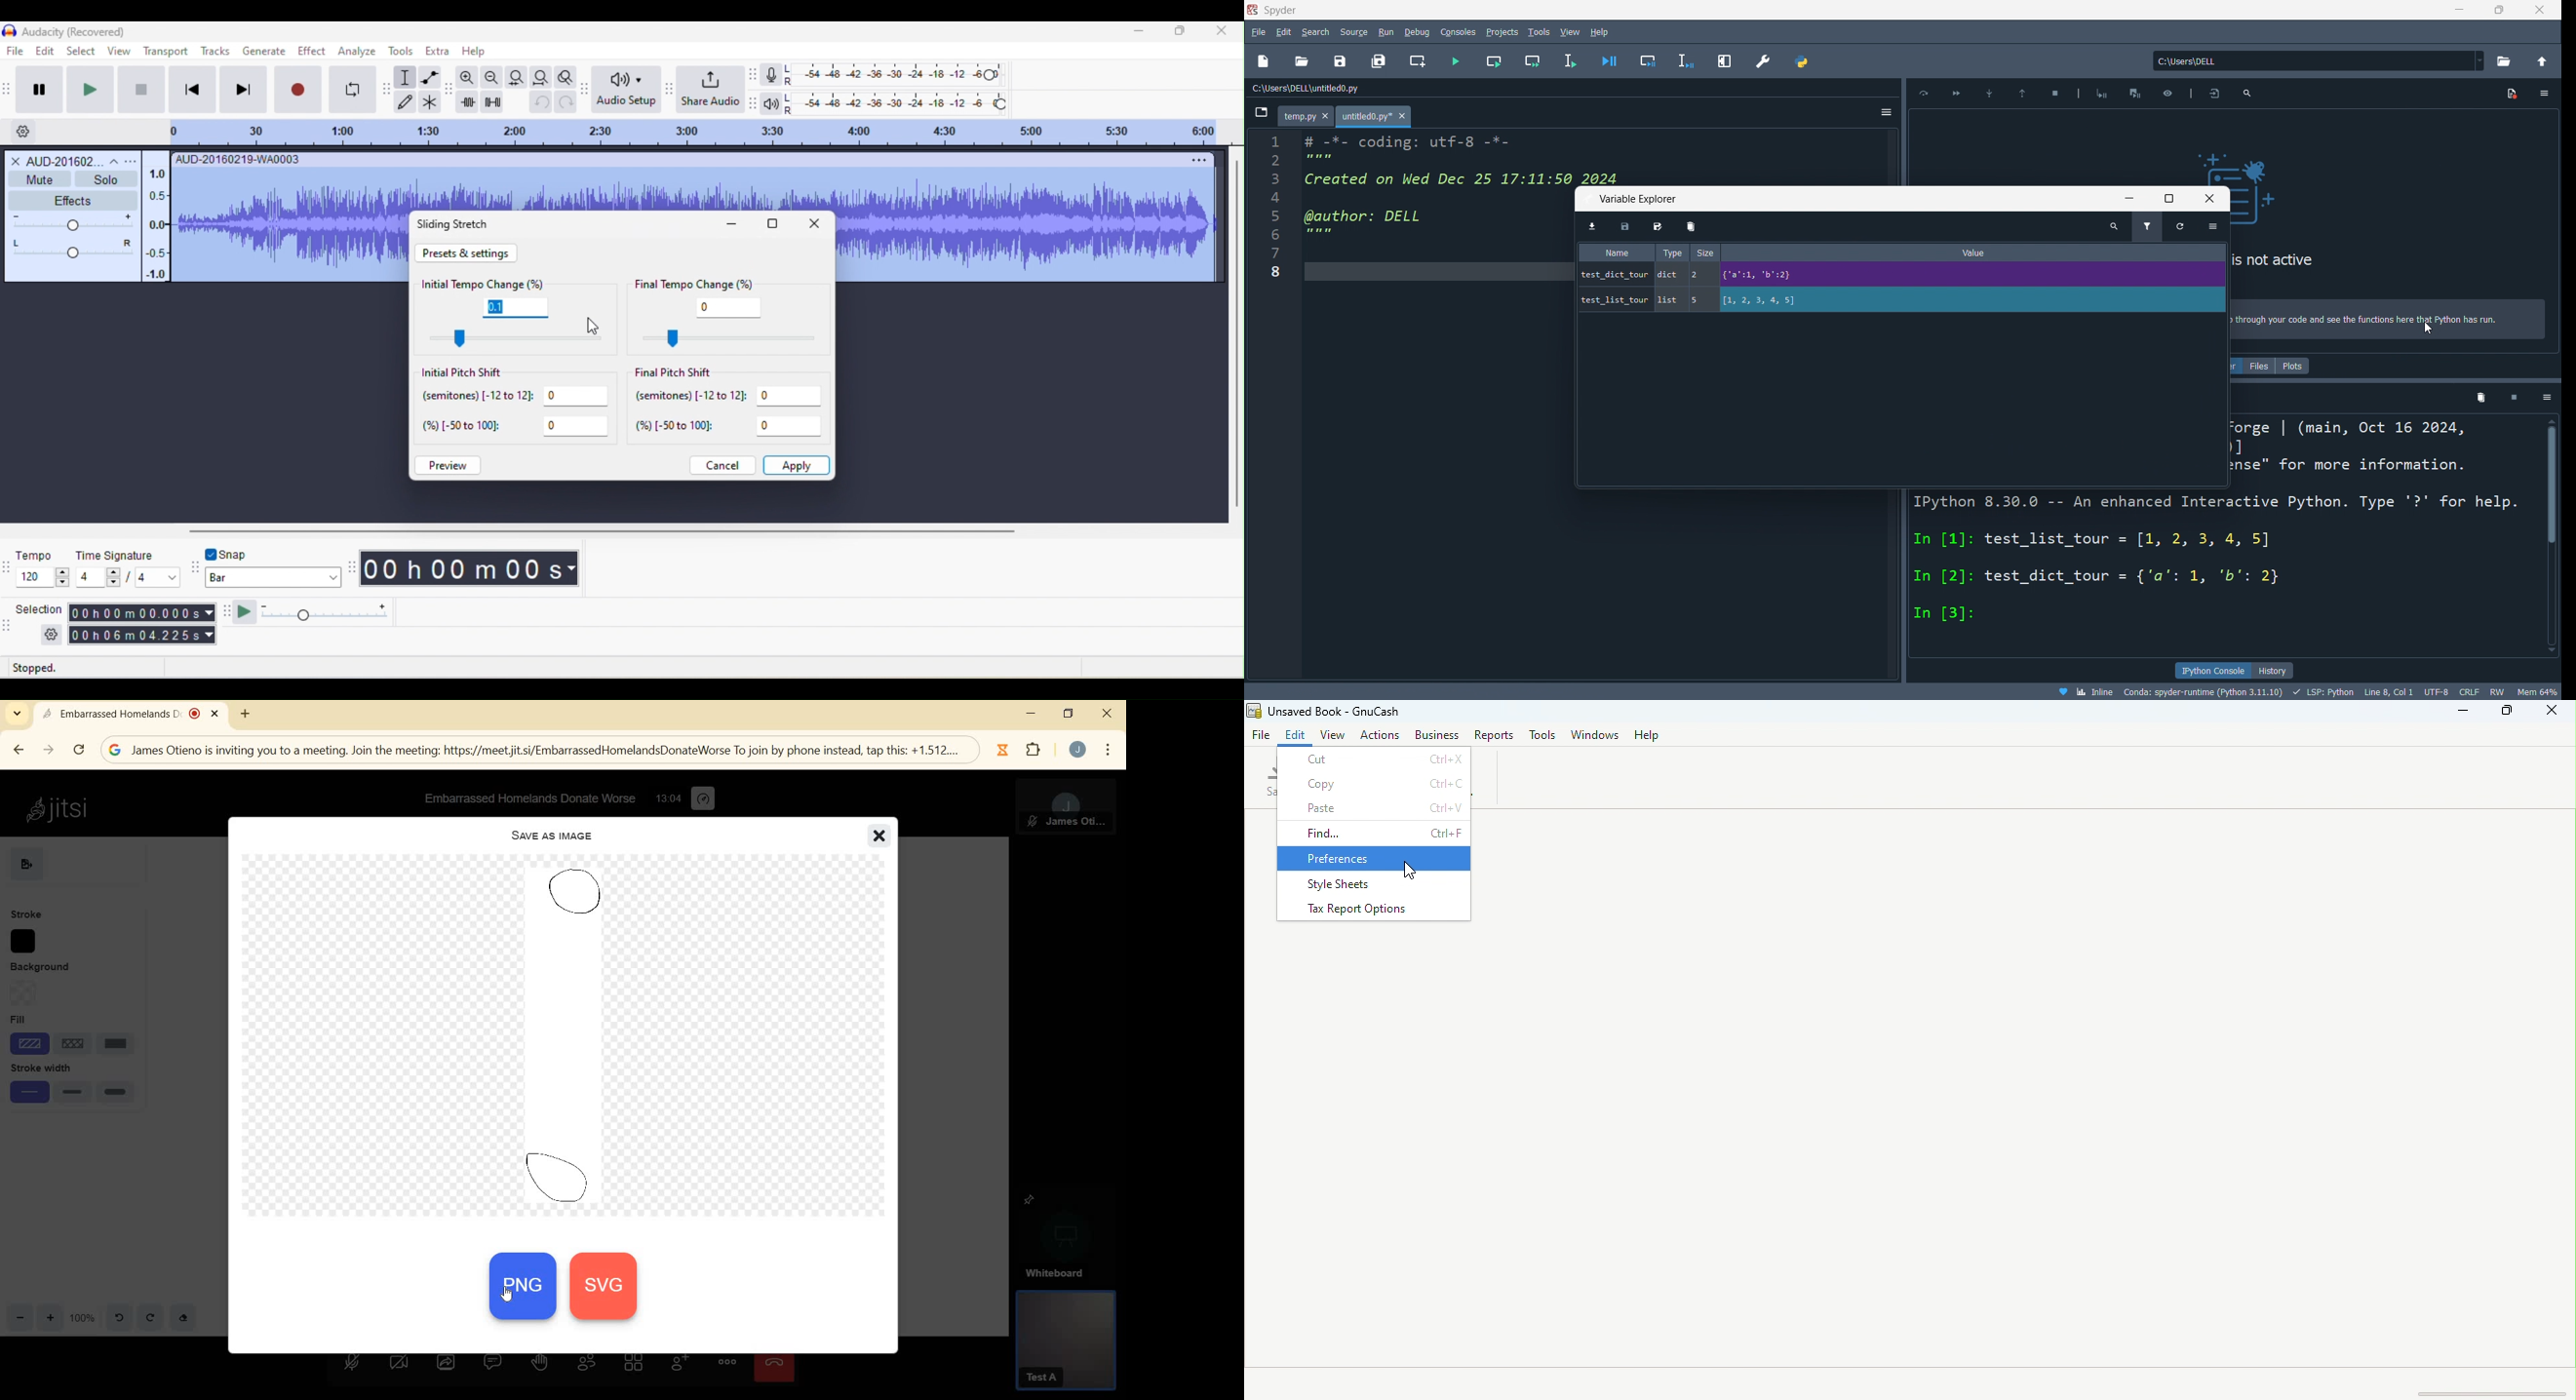 This screenshot has height=1400, width=2576. Describe the element at coordinates (2211, 94) in the screenshot. I see `icon` at that location.